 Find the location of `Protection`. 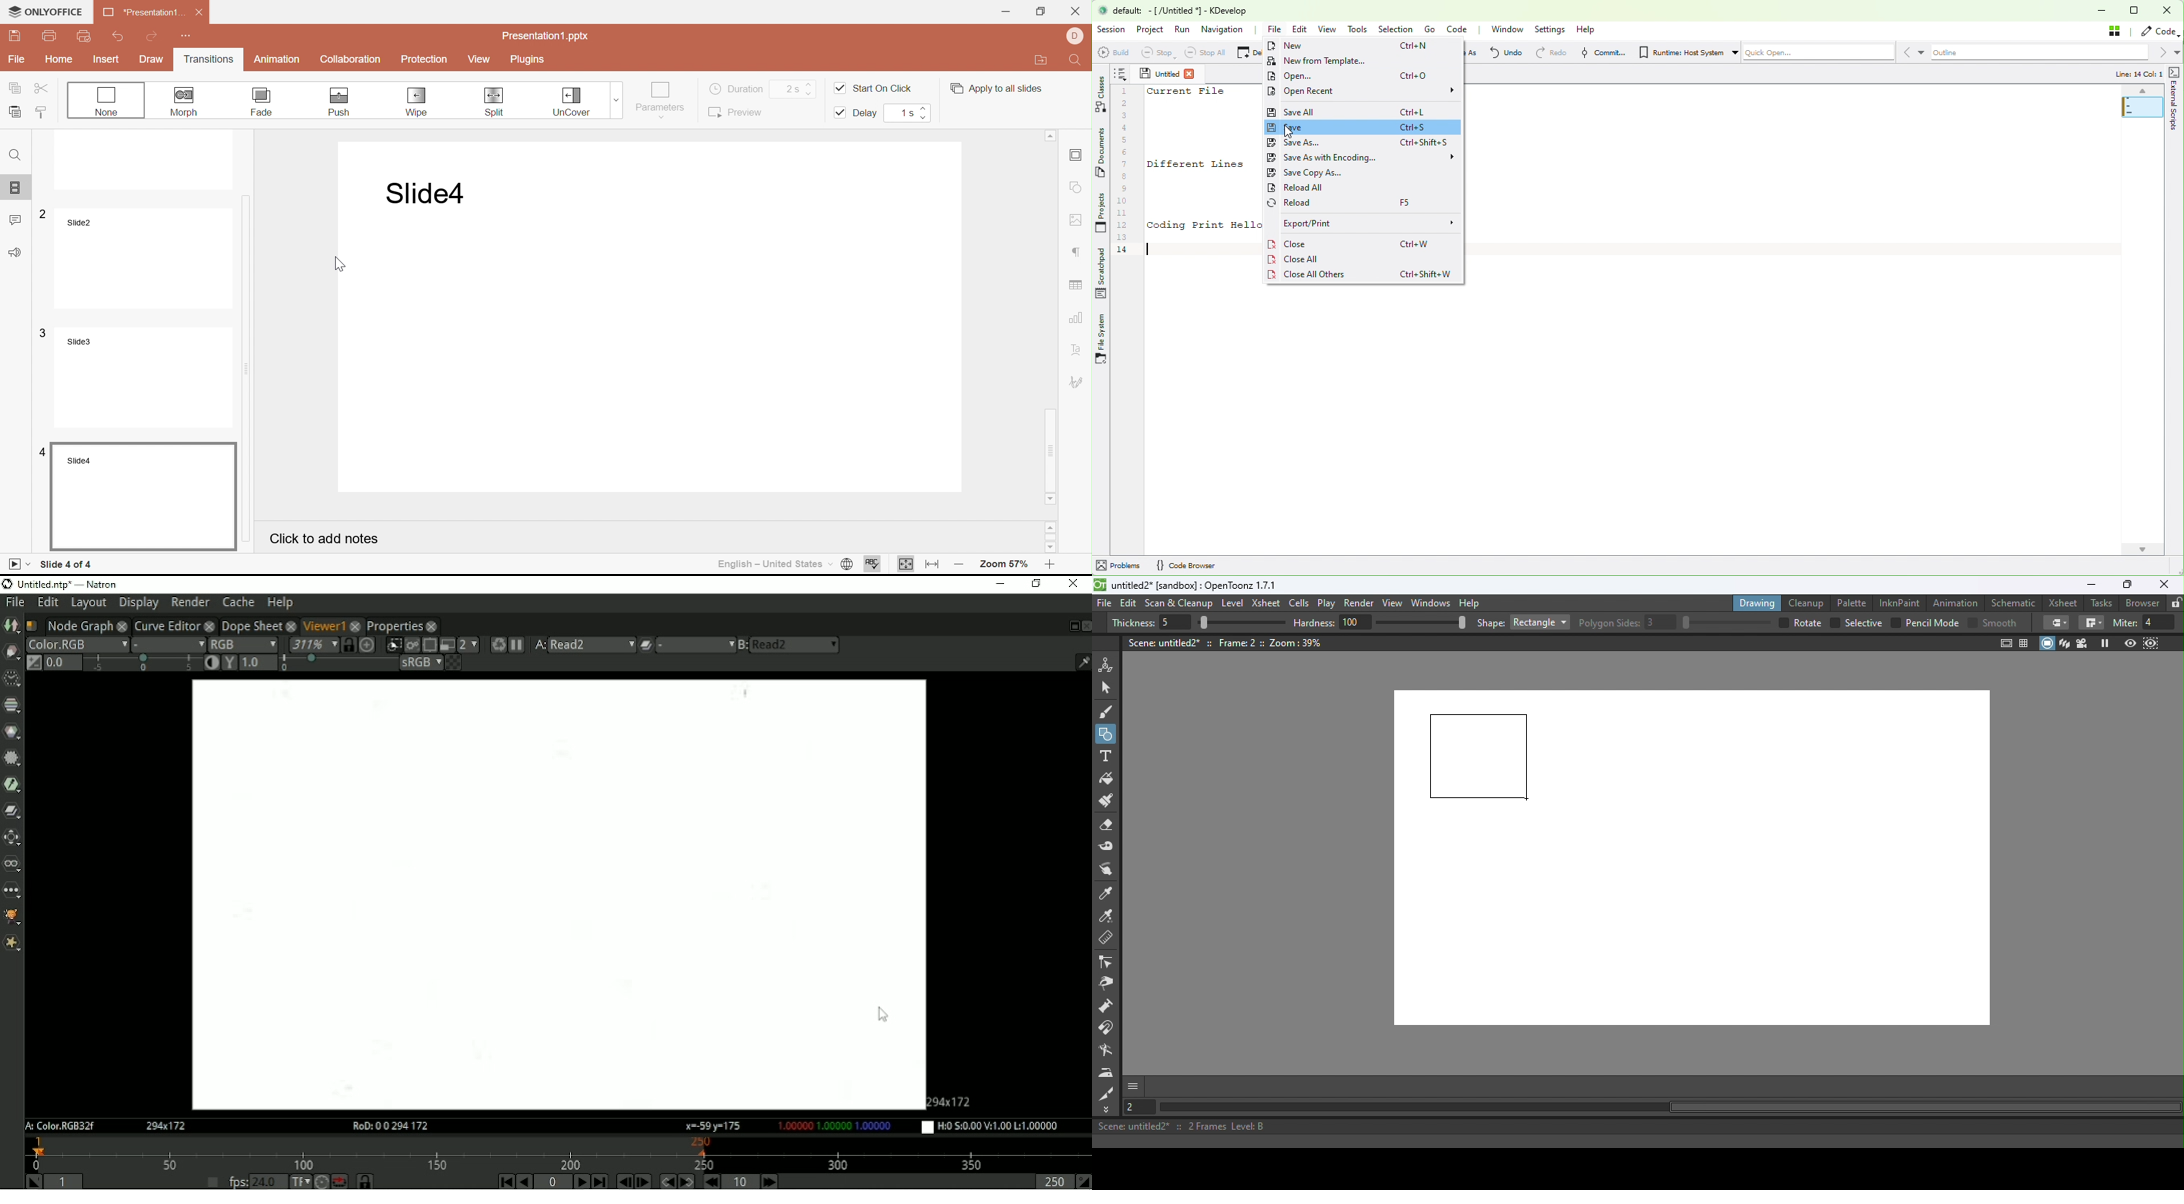

Protection is located at coordinates (425, 60).